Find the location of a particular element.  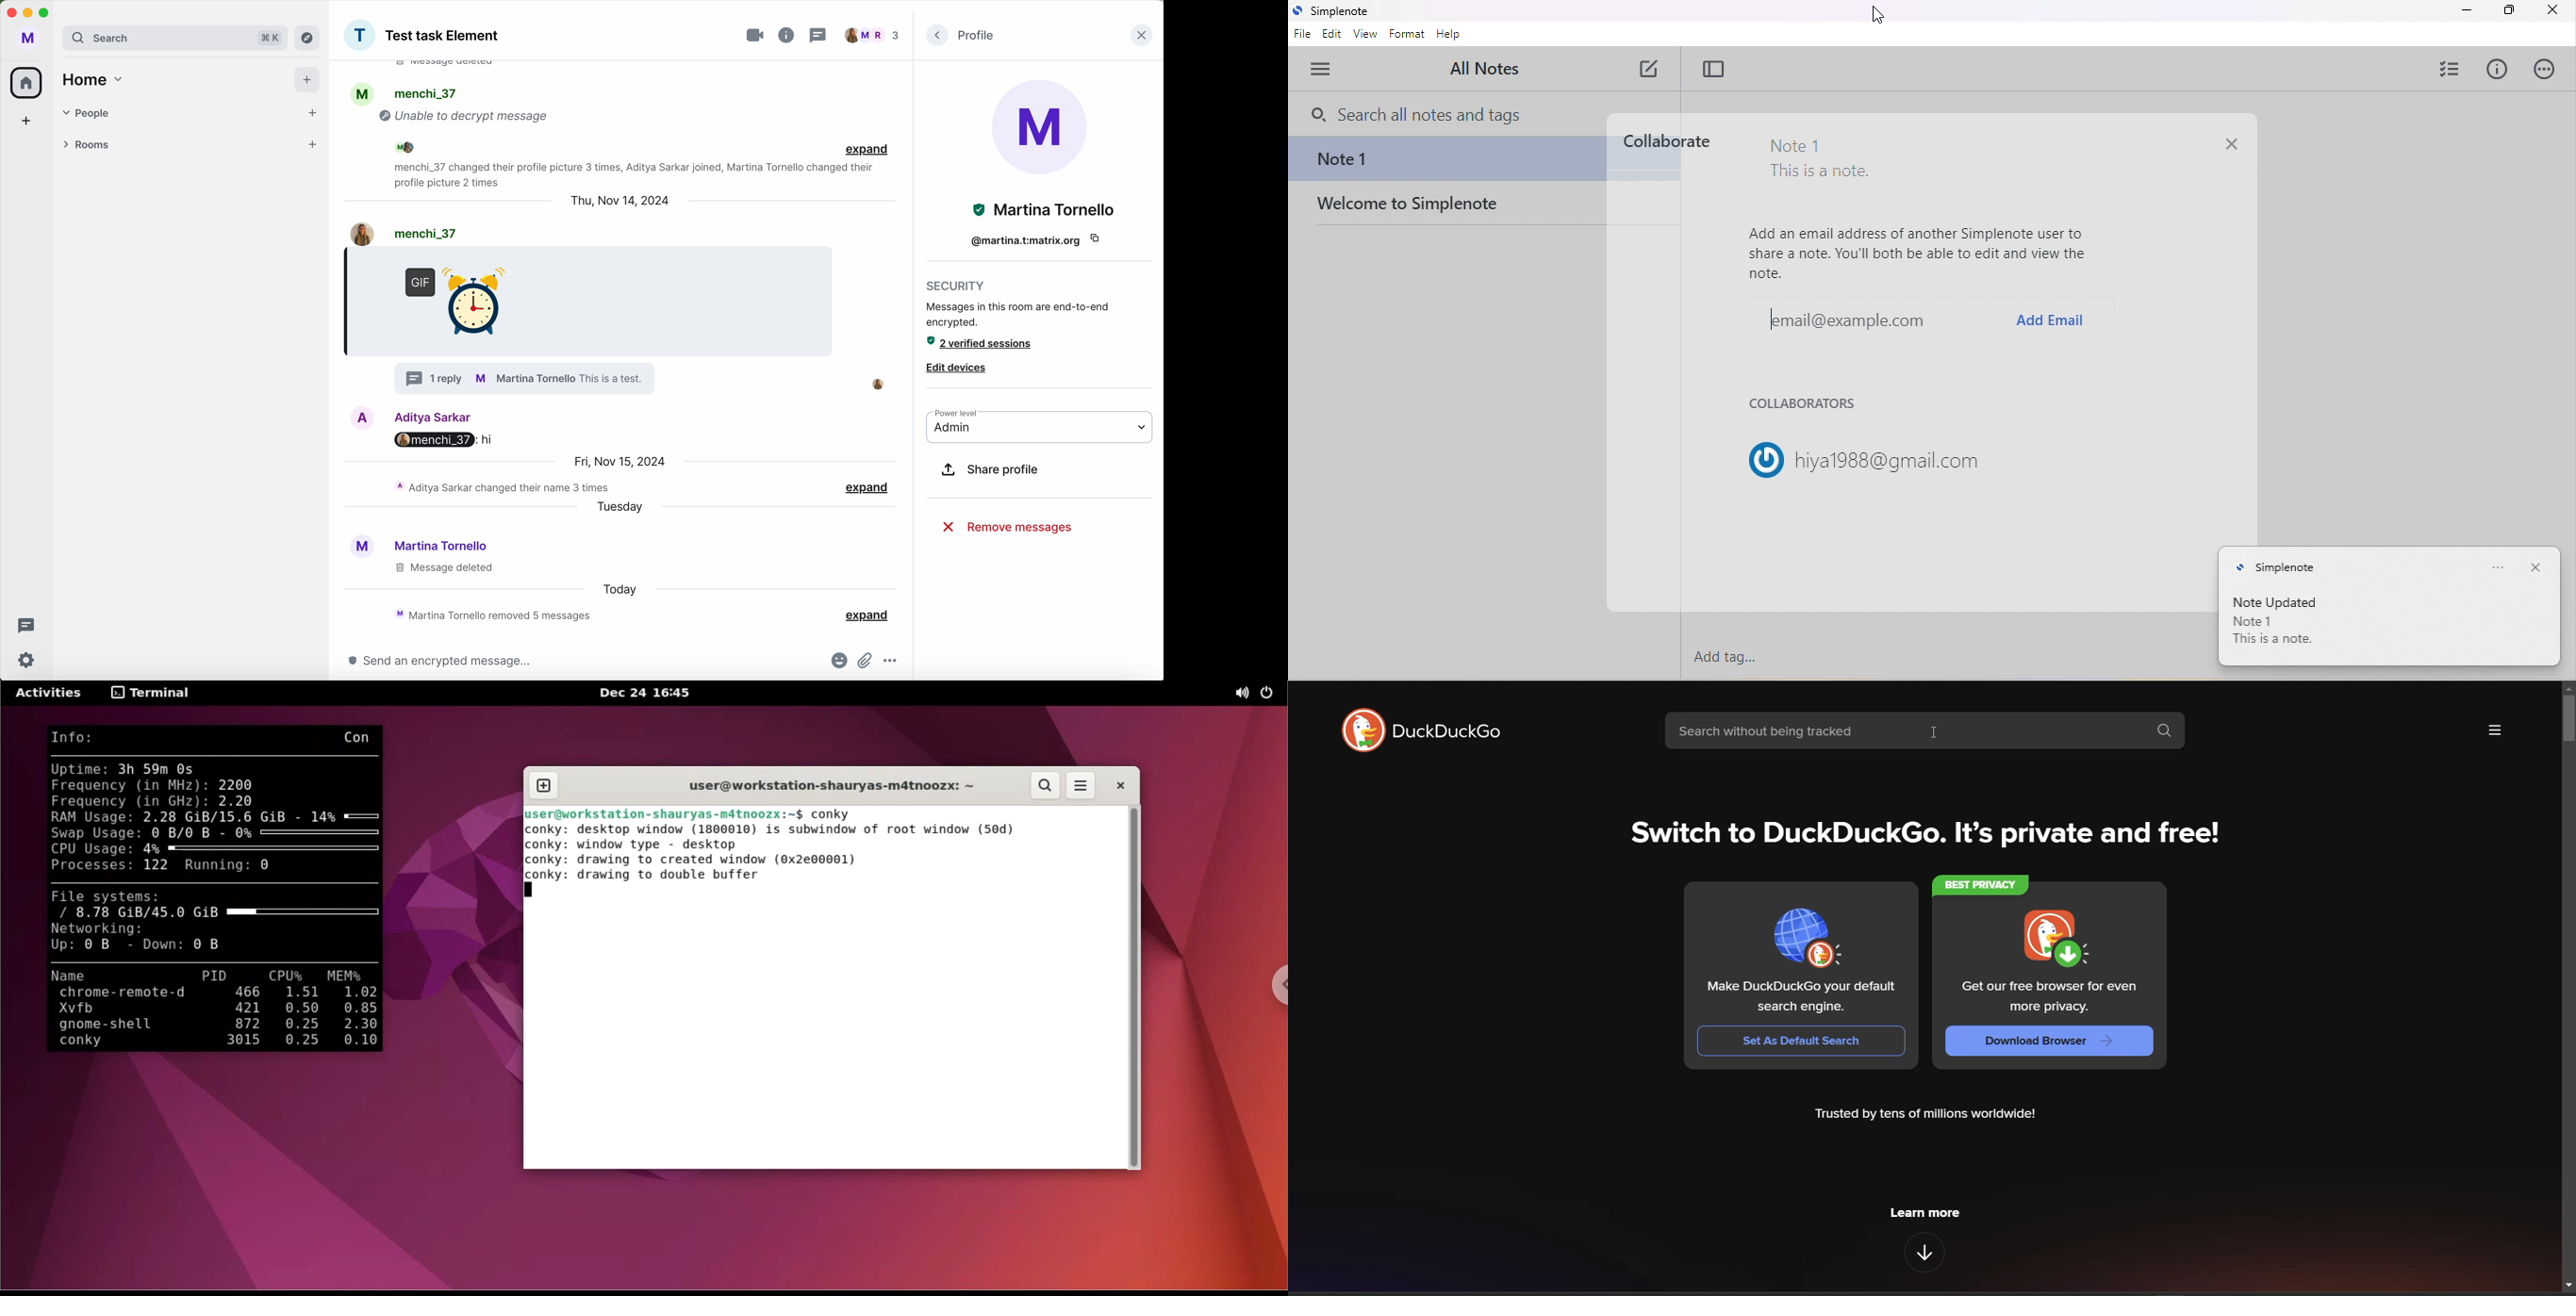

view is located at coordinates (1365, 35).